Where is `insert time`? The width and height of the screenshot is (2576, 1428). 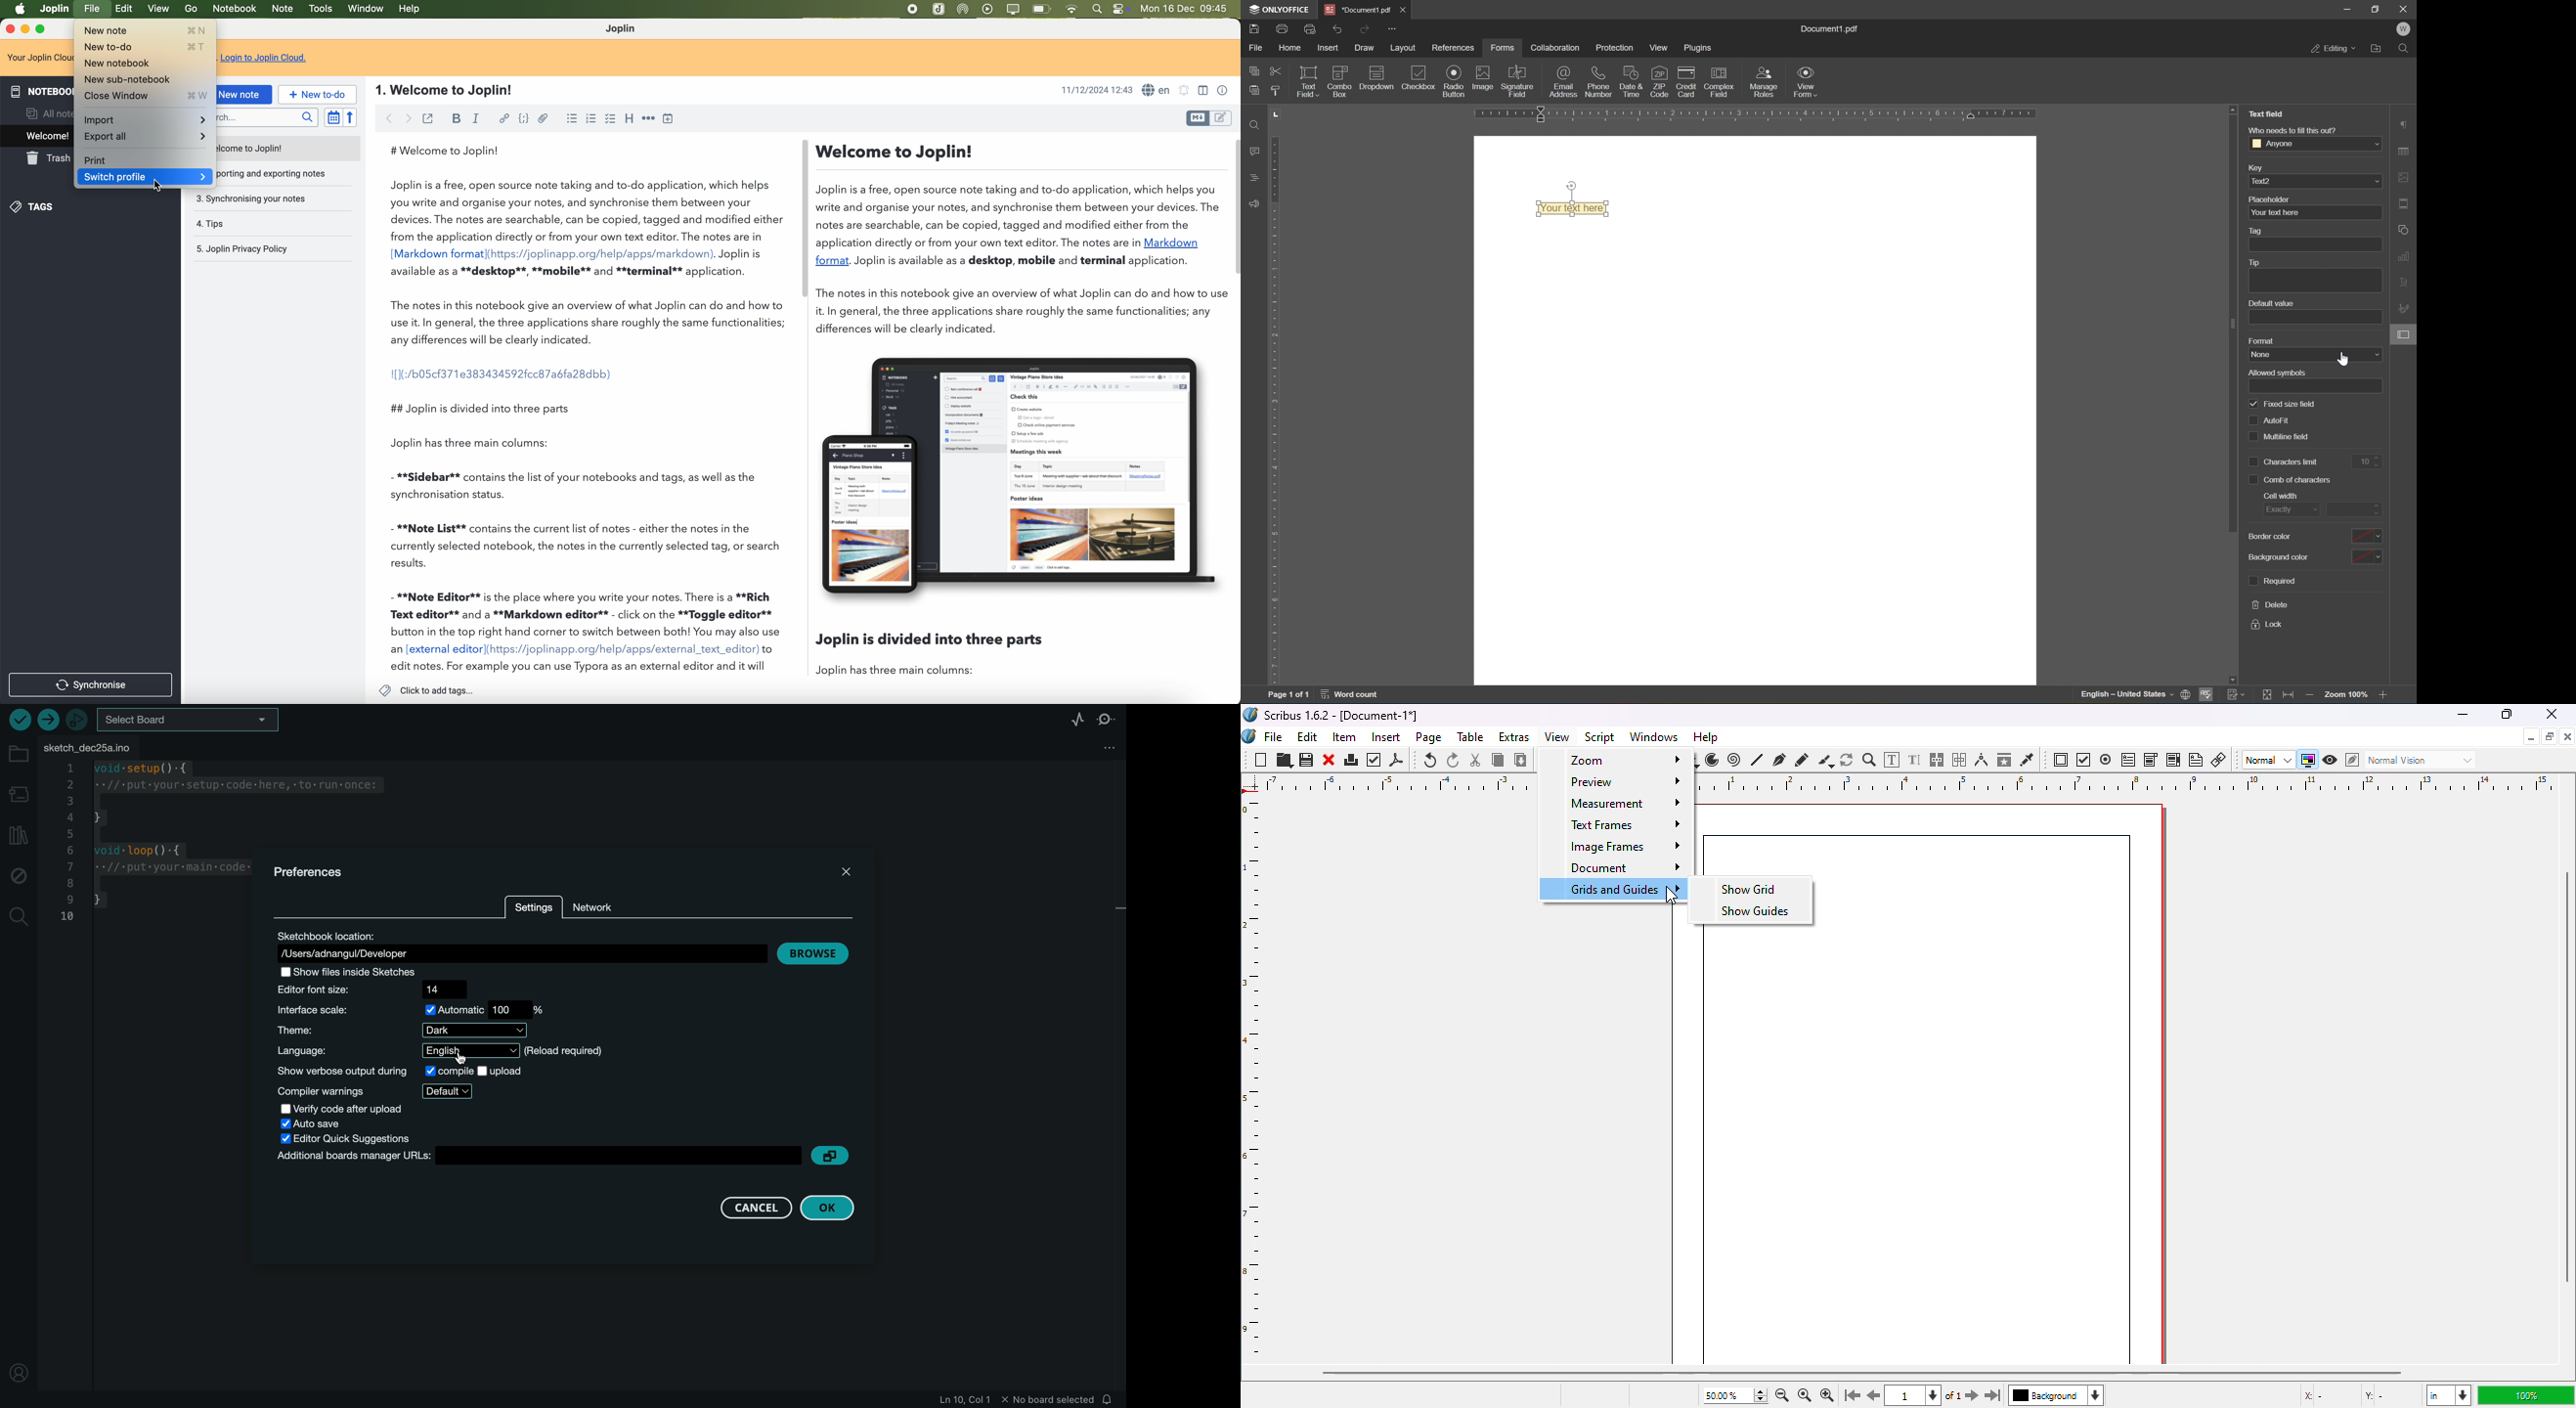 insert time is located at coordinates (667, 119).